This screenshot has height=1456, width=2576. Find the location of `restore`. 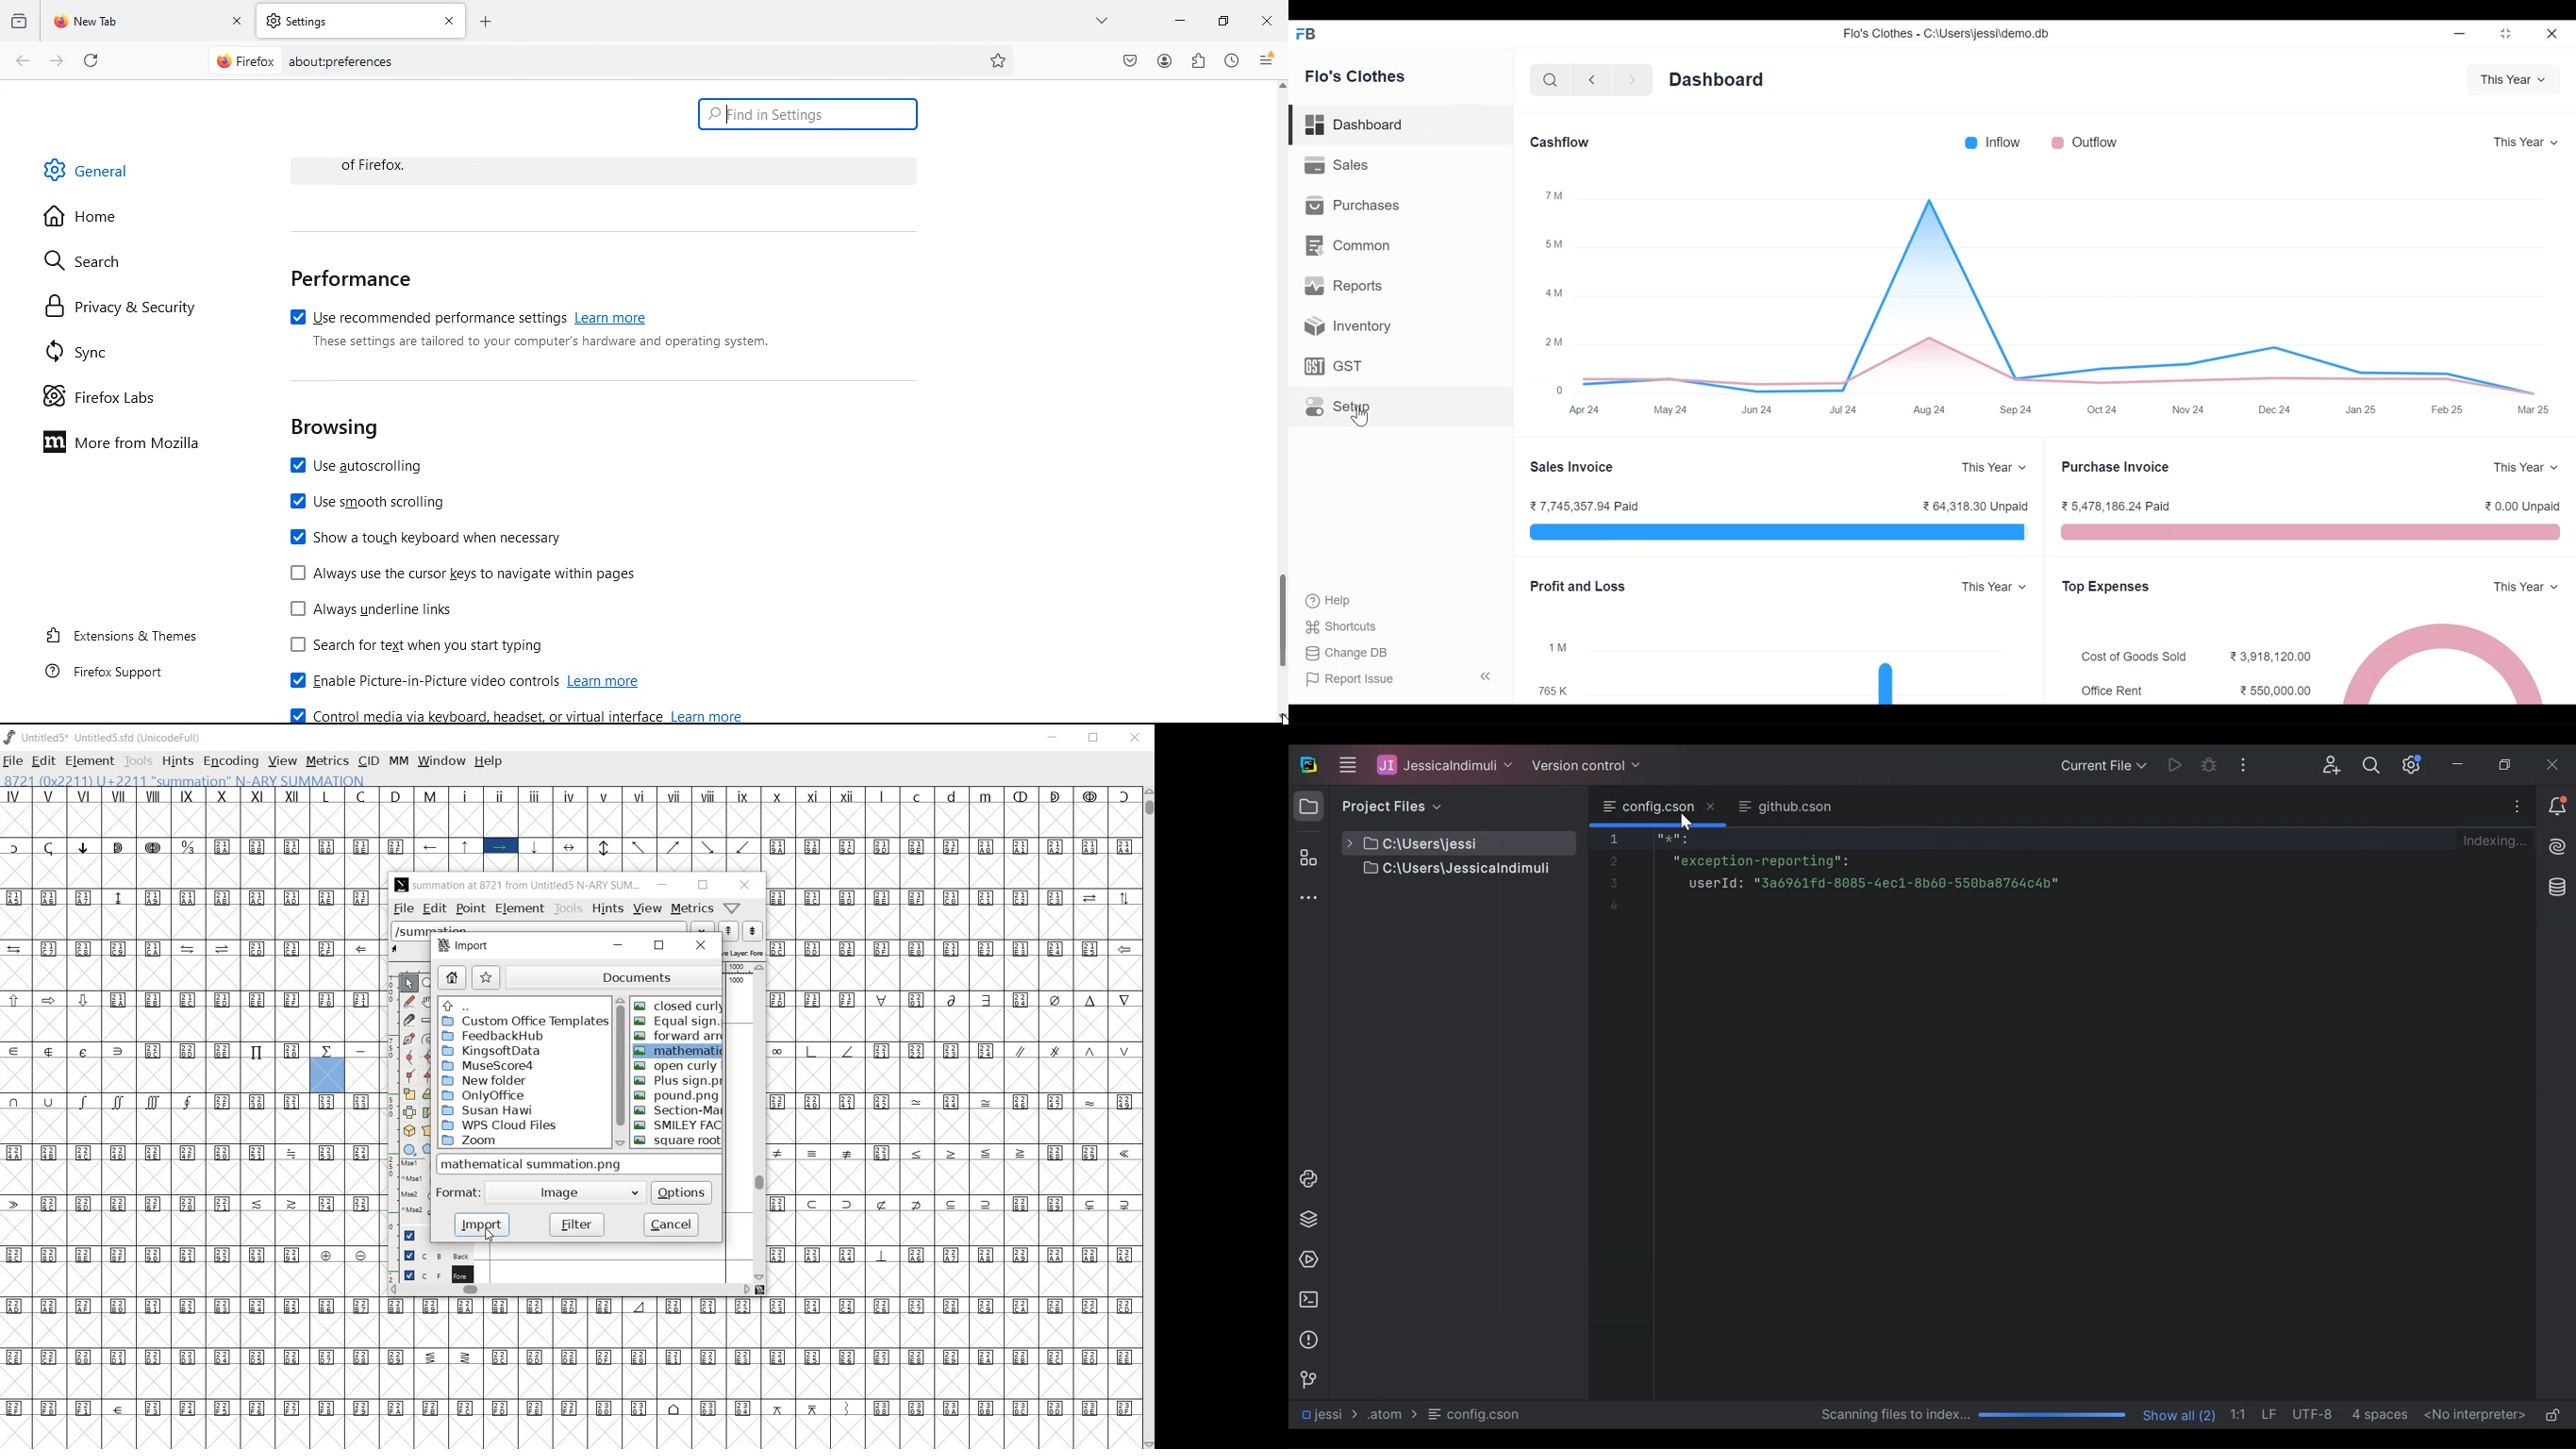

restore is located at coordinates (702, 885).